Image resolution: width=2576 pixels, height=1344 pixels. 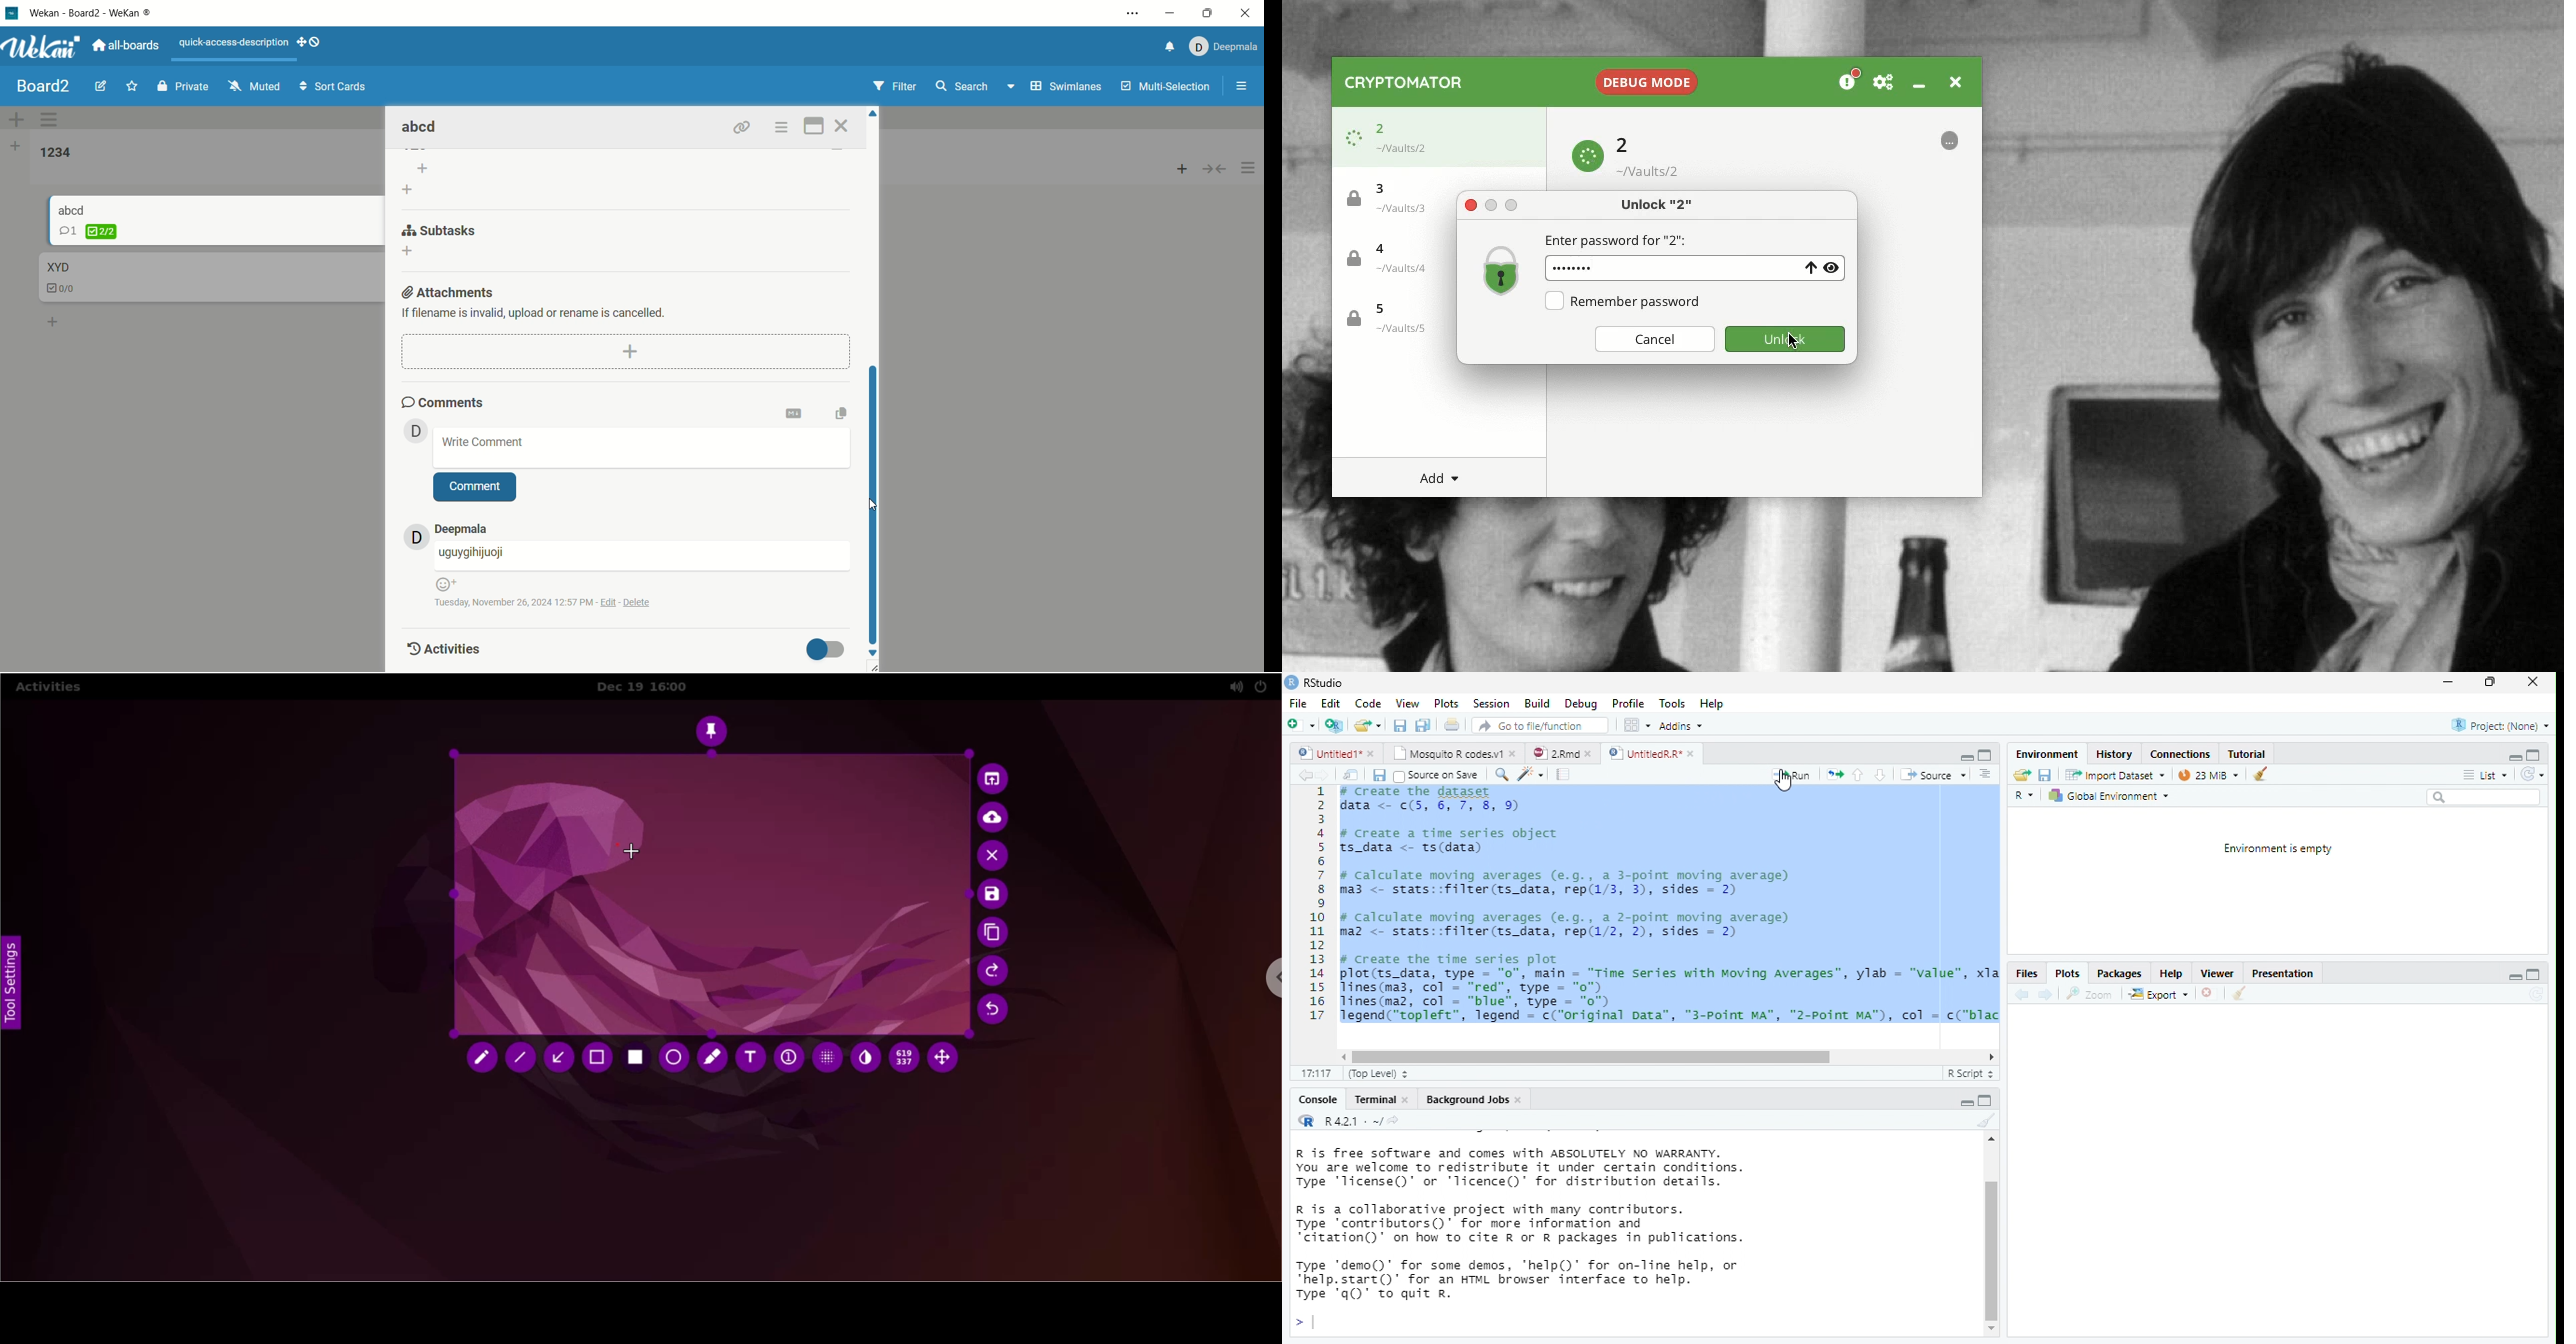 I want to click on untitled 1, so click(x=1325, y=752).